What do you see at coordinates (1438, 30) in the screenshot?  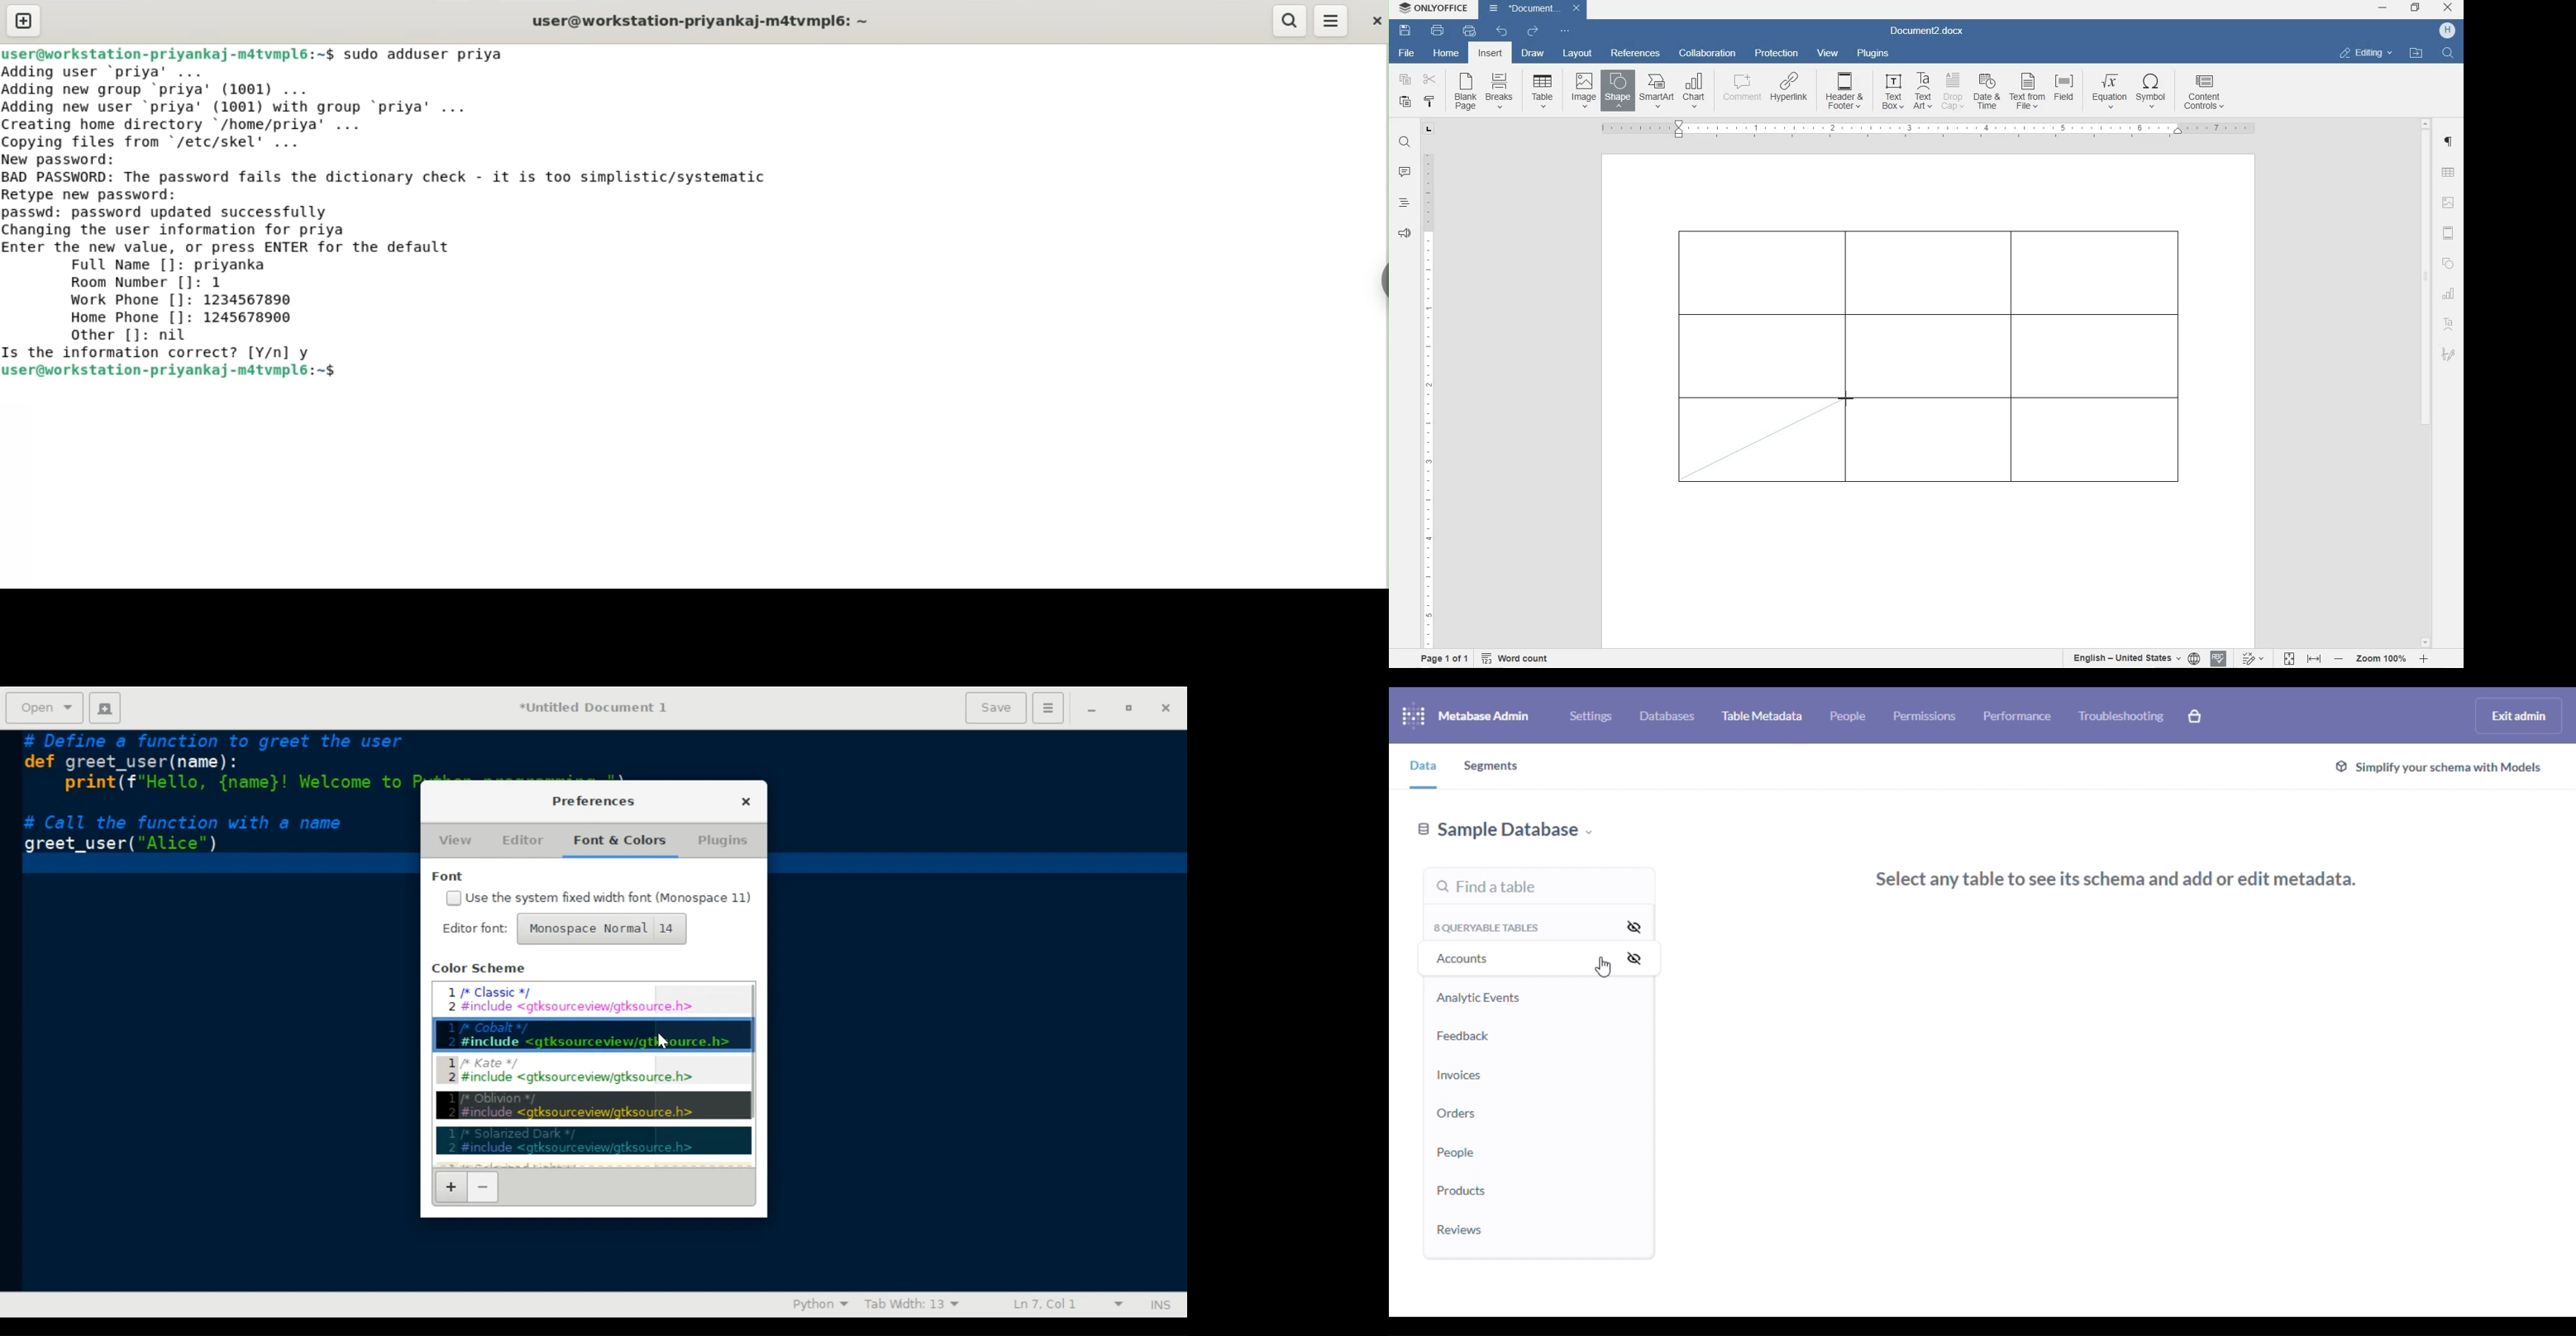 I see `print` at bounding box center [1438, 30].